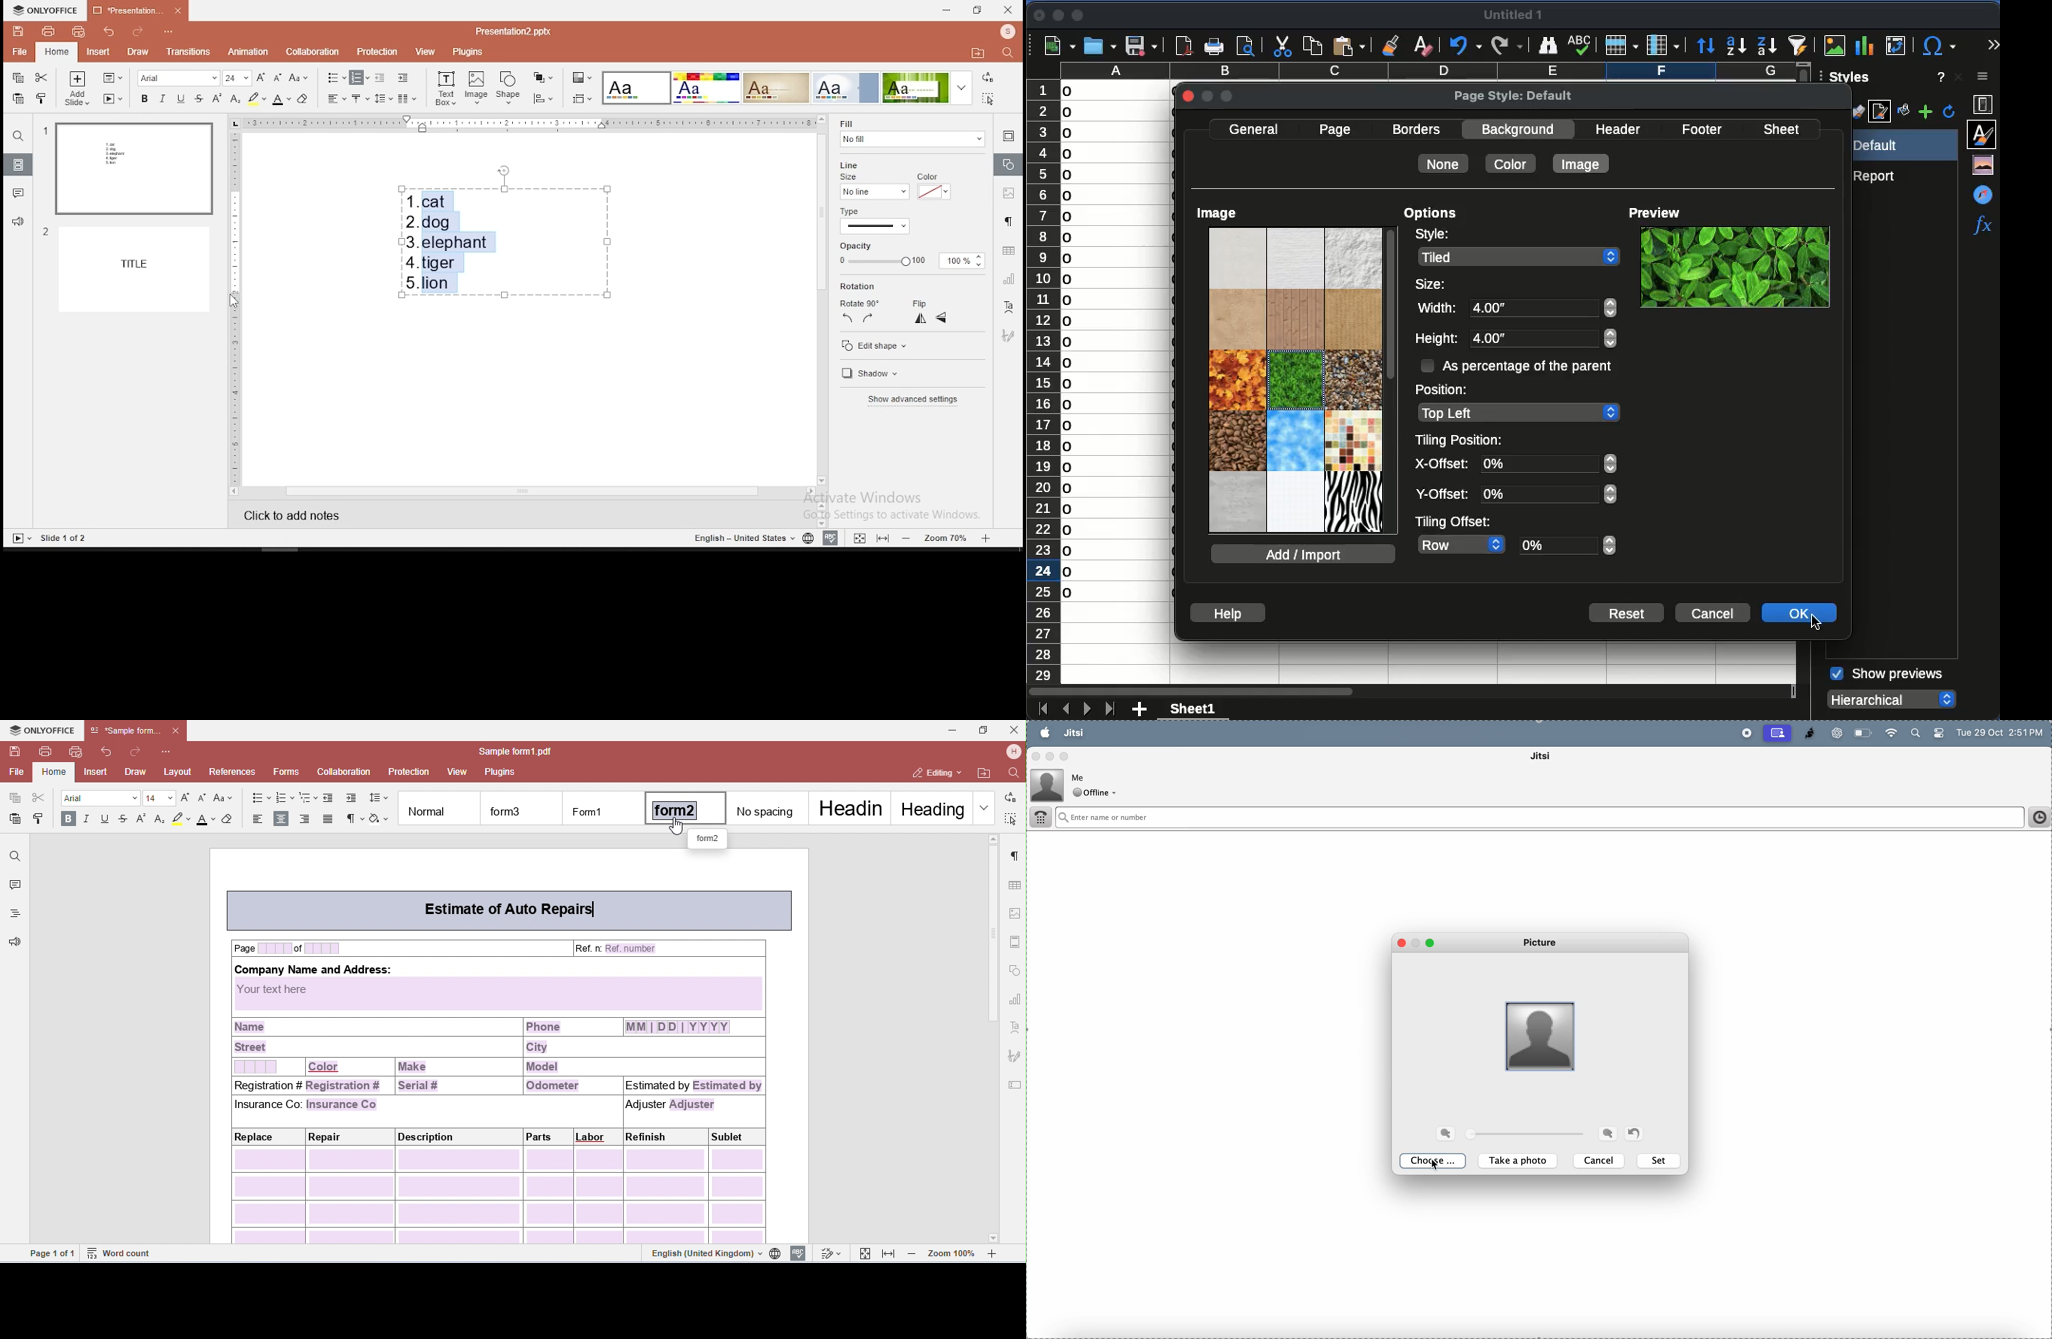 The width and height of the screenshot is (2072, 1344). I want to click on click, so click(1819, 627).